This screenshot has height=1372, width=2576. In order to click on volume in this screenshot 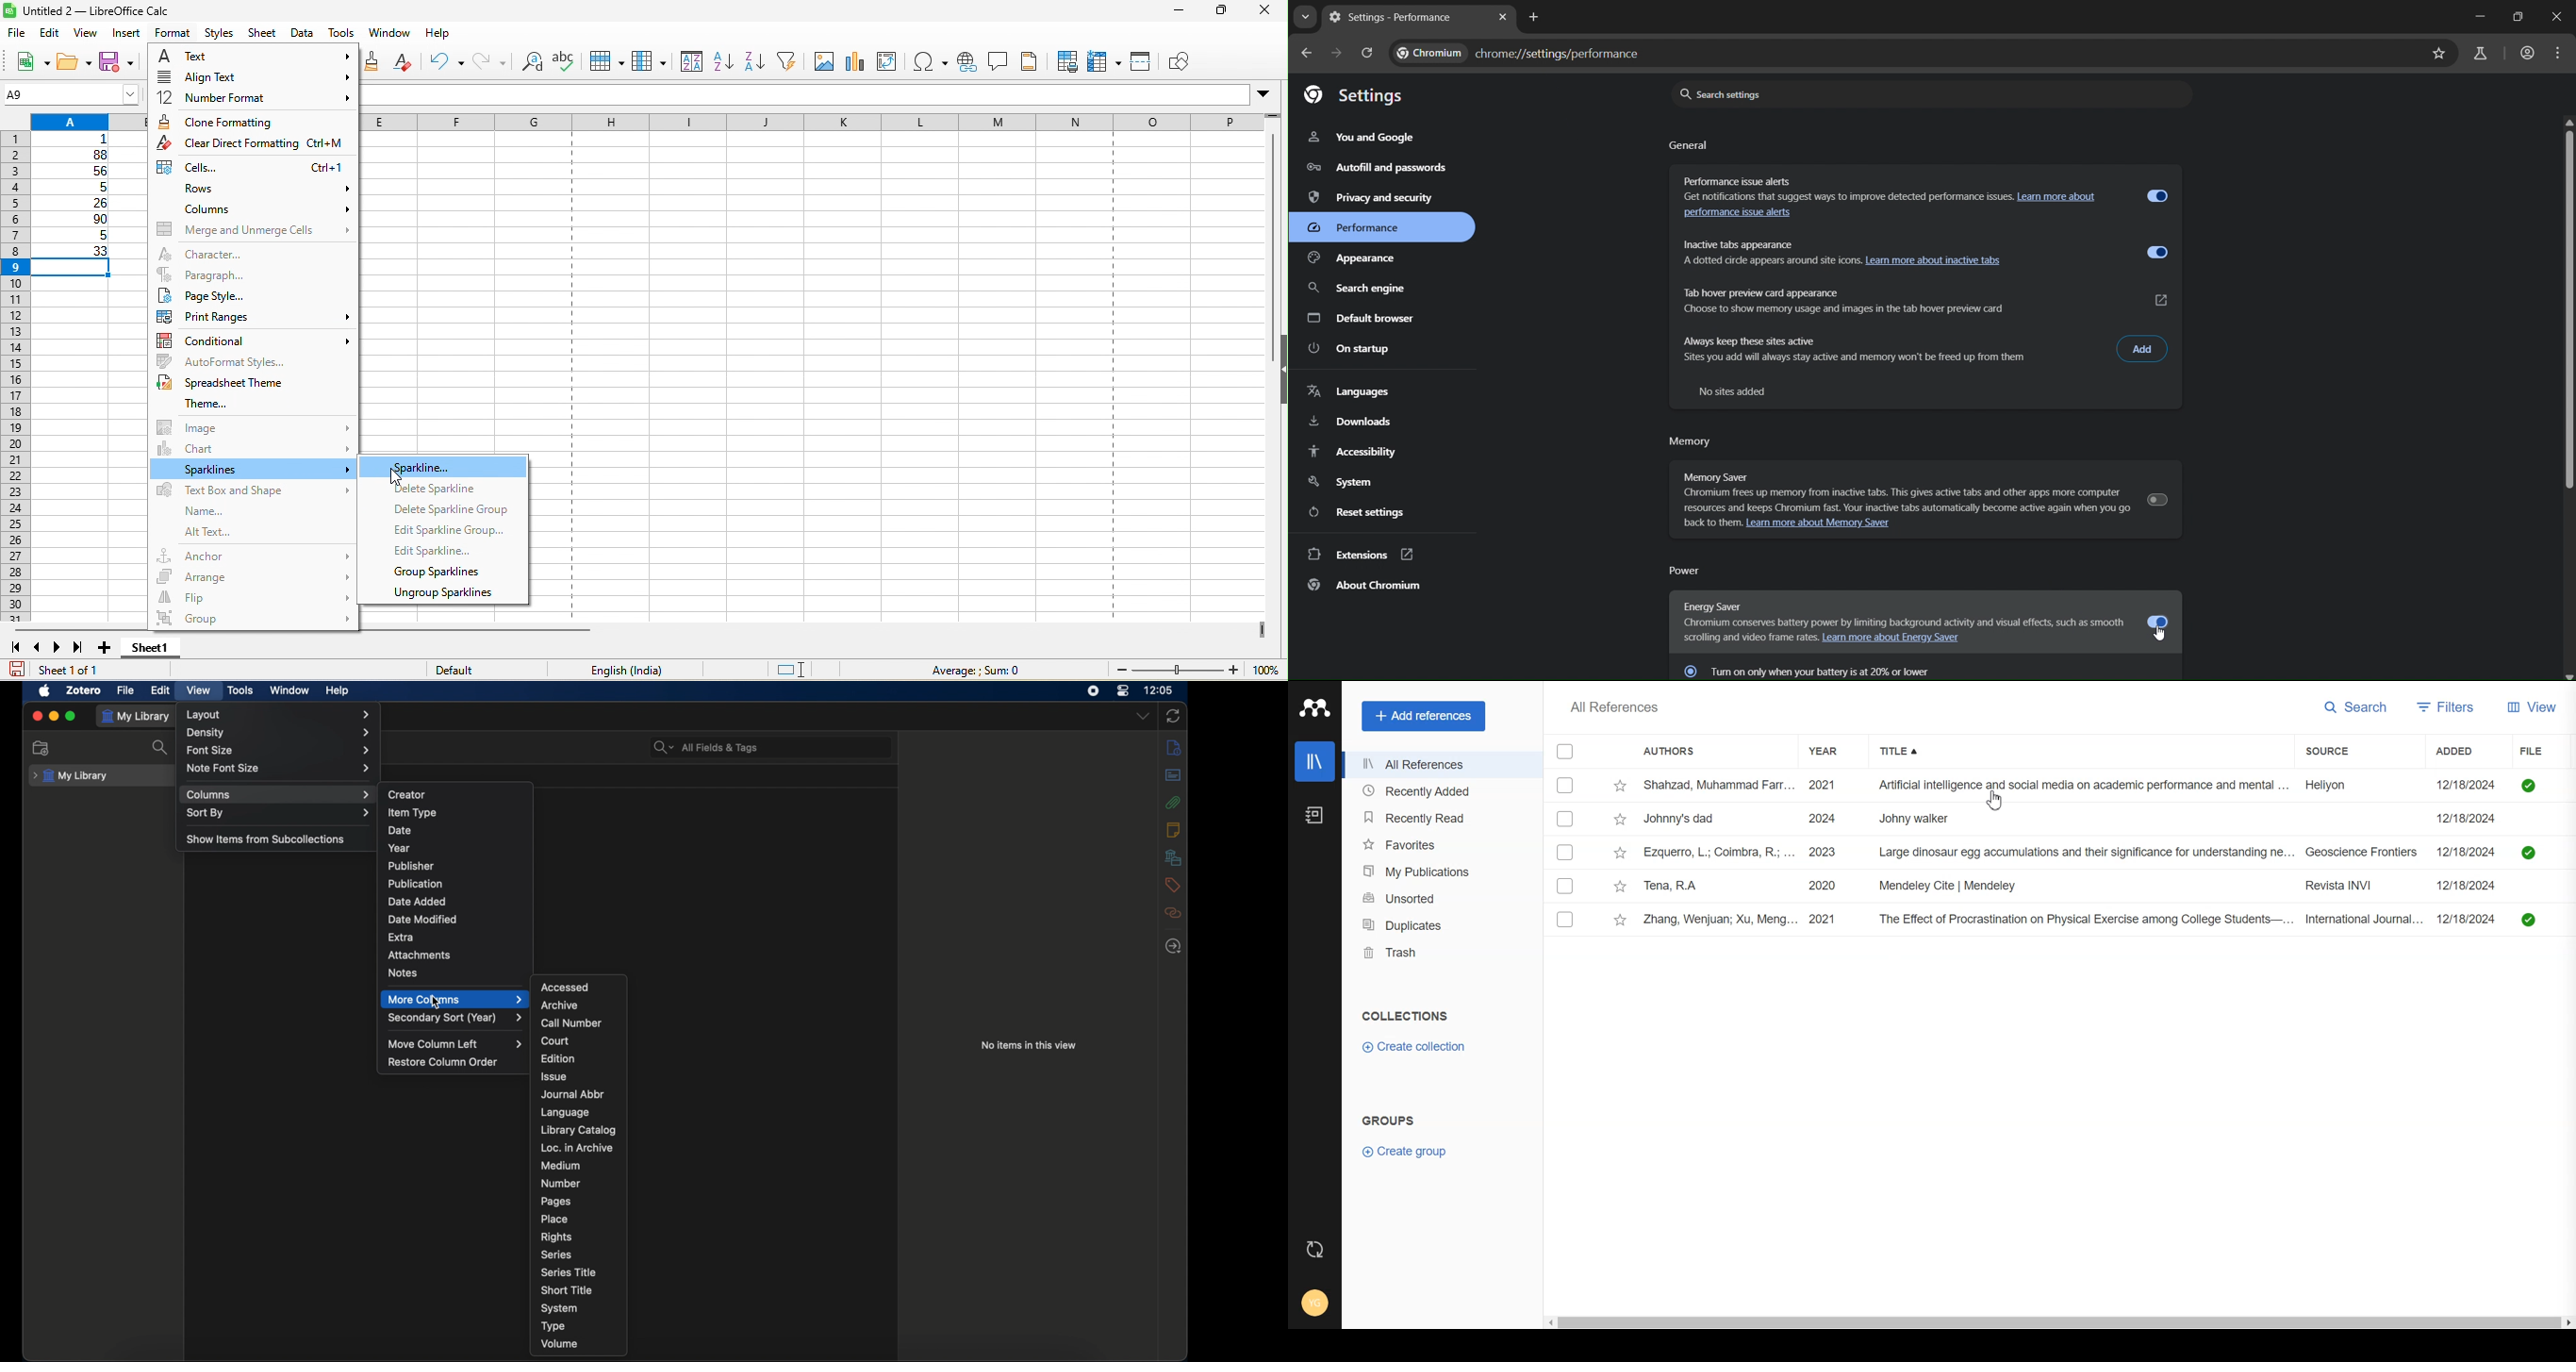, I will do `click(560, 1343)`.